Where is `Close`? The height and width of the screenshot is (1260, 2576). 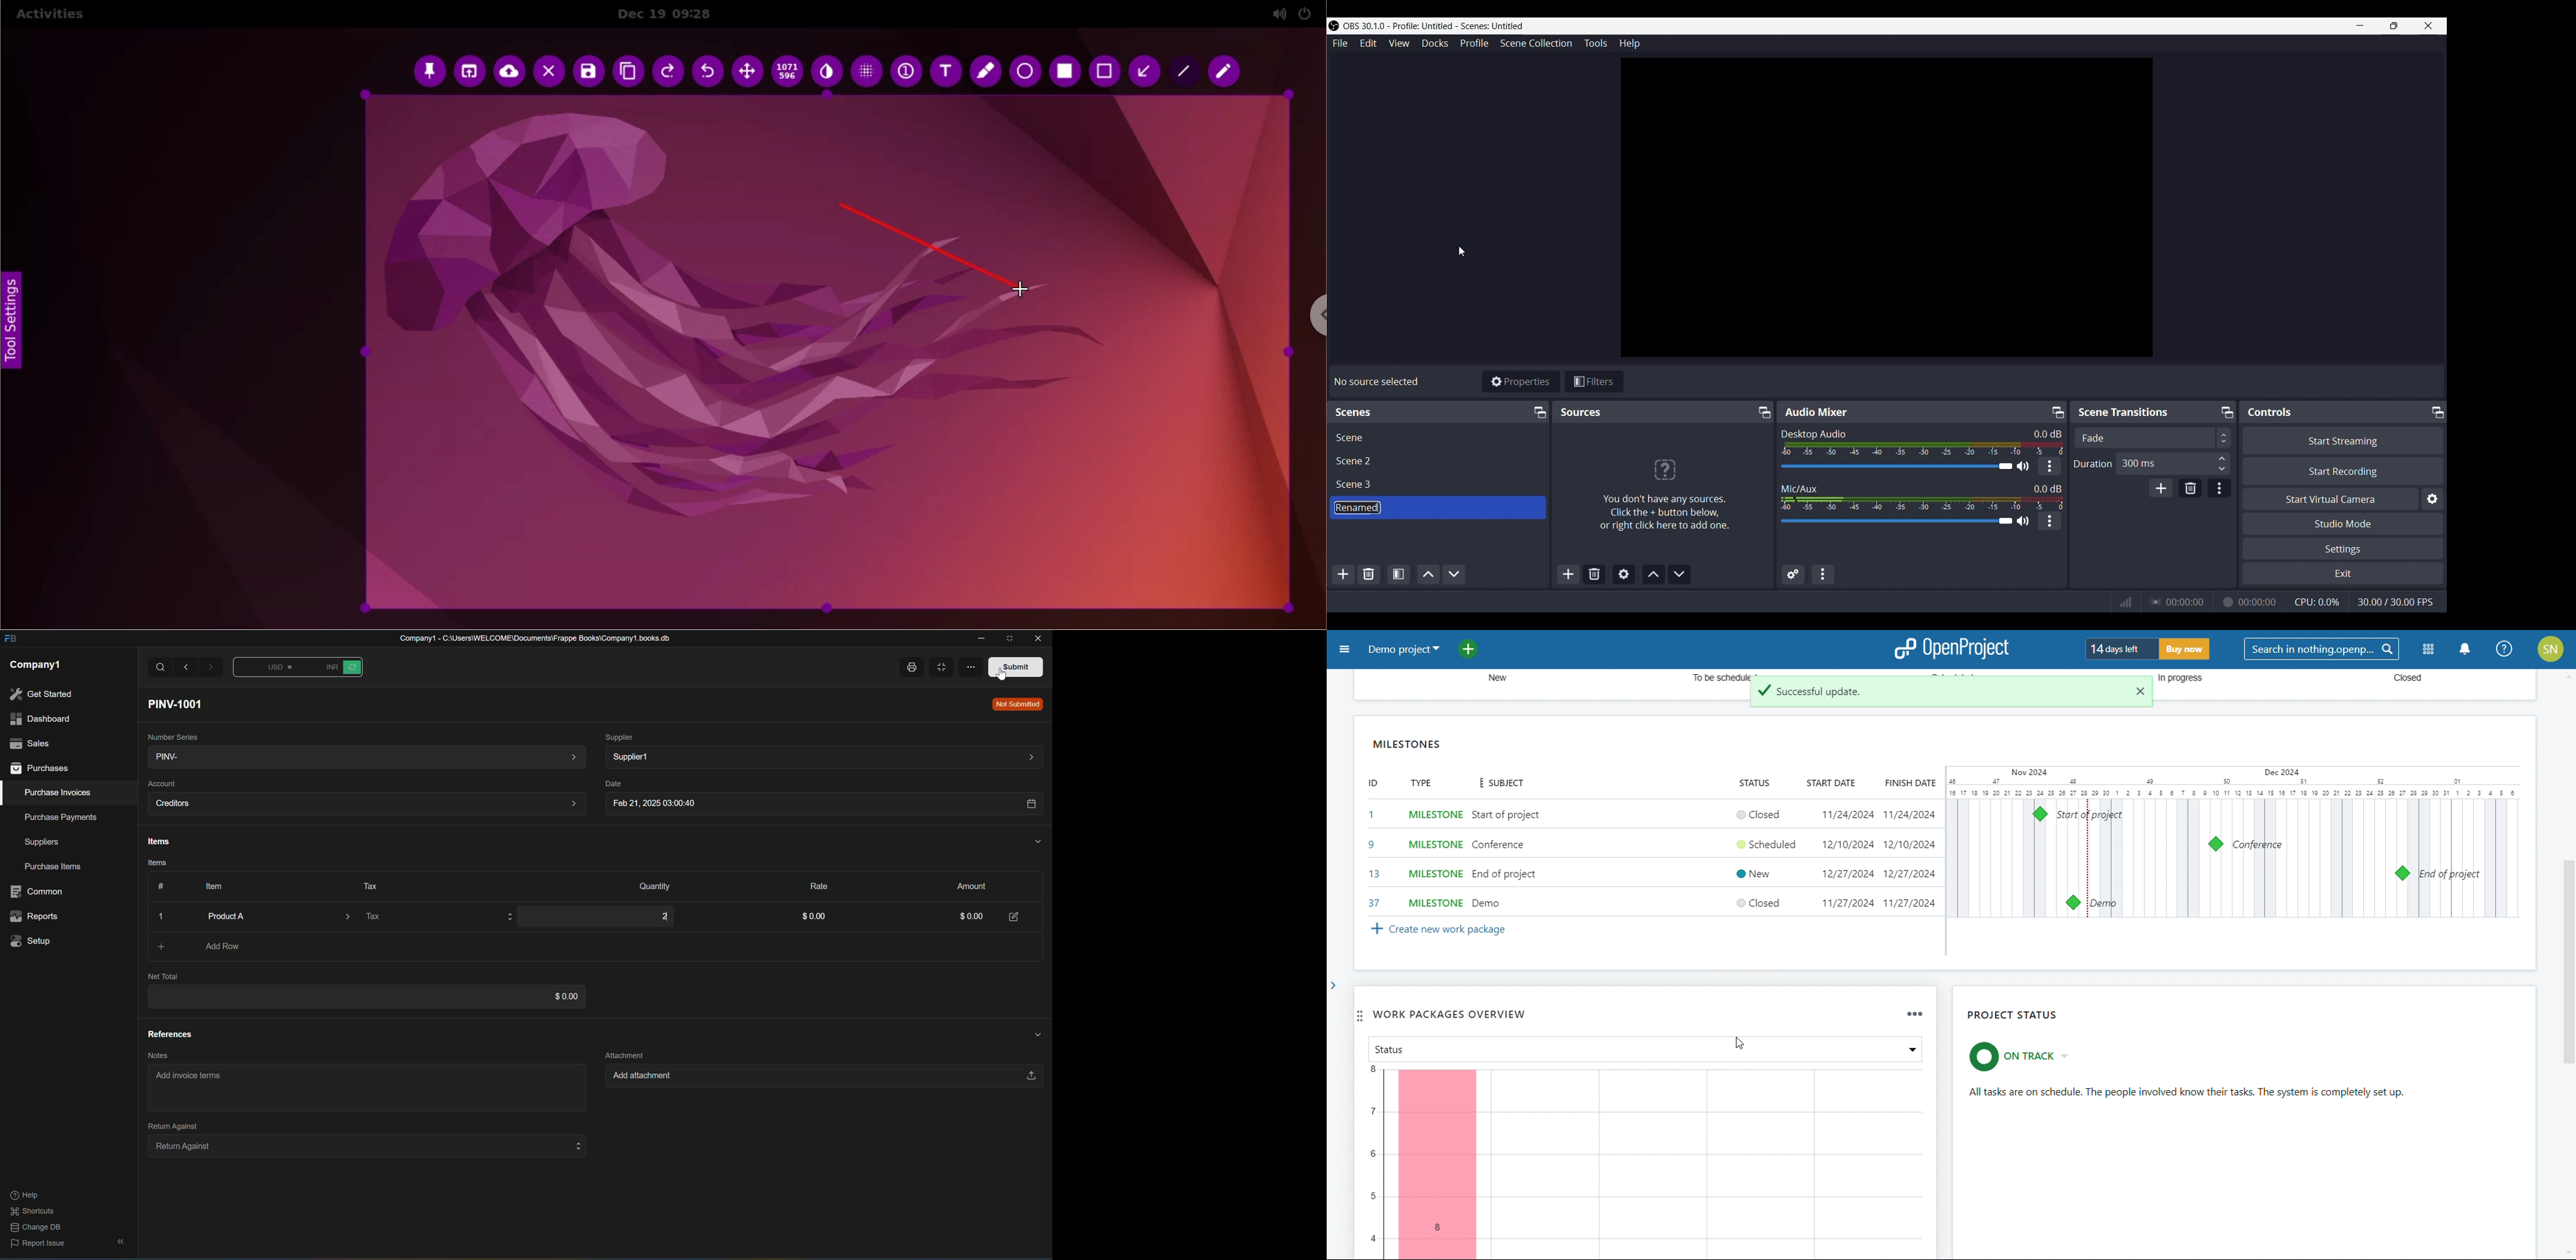 Close is located at coordinates (163, 917).